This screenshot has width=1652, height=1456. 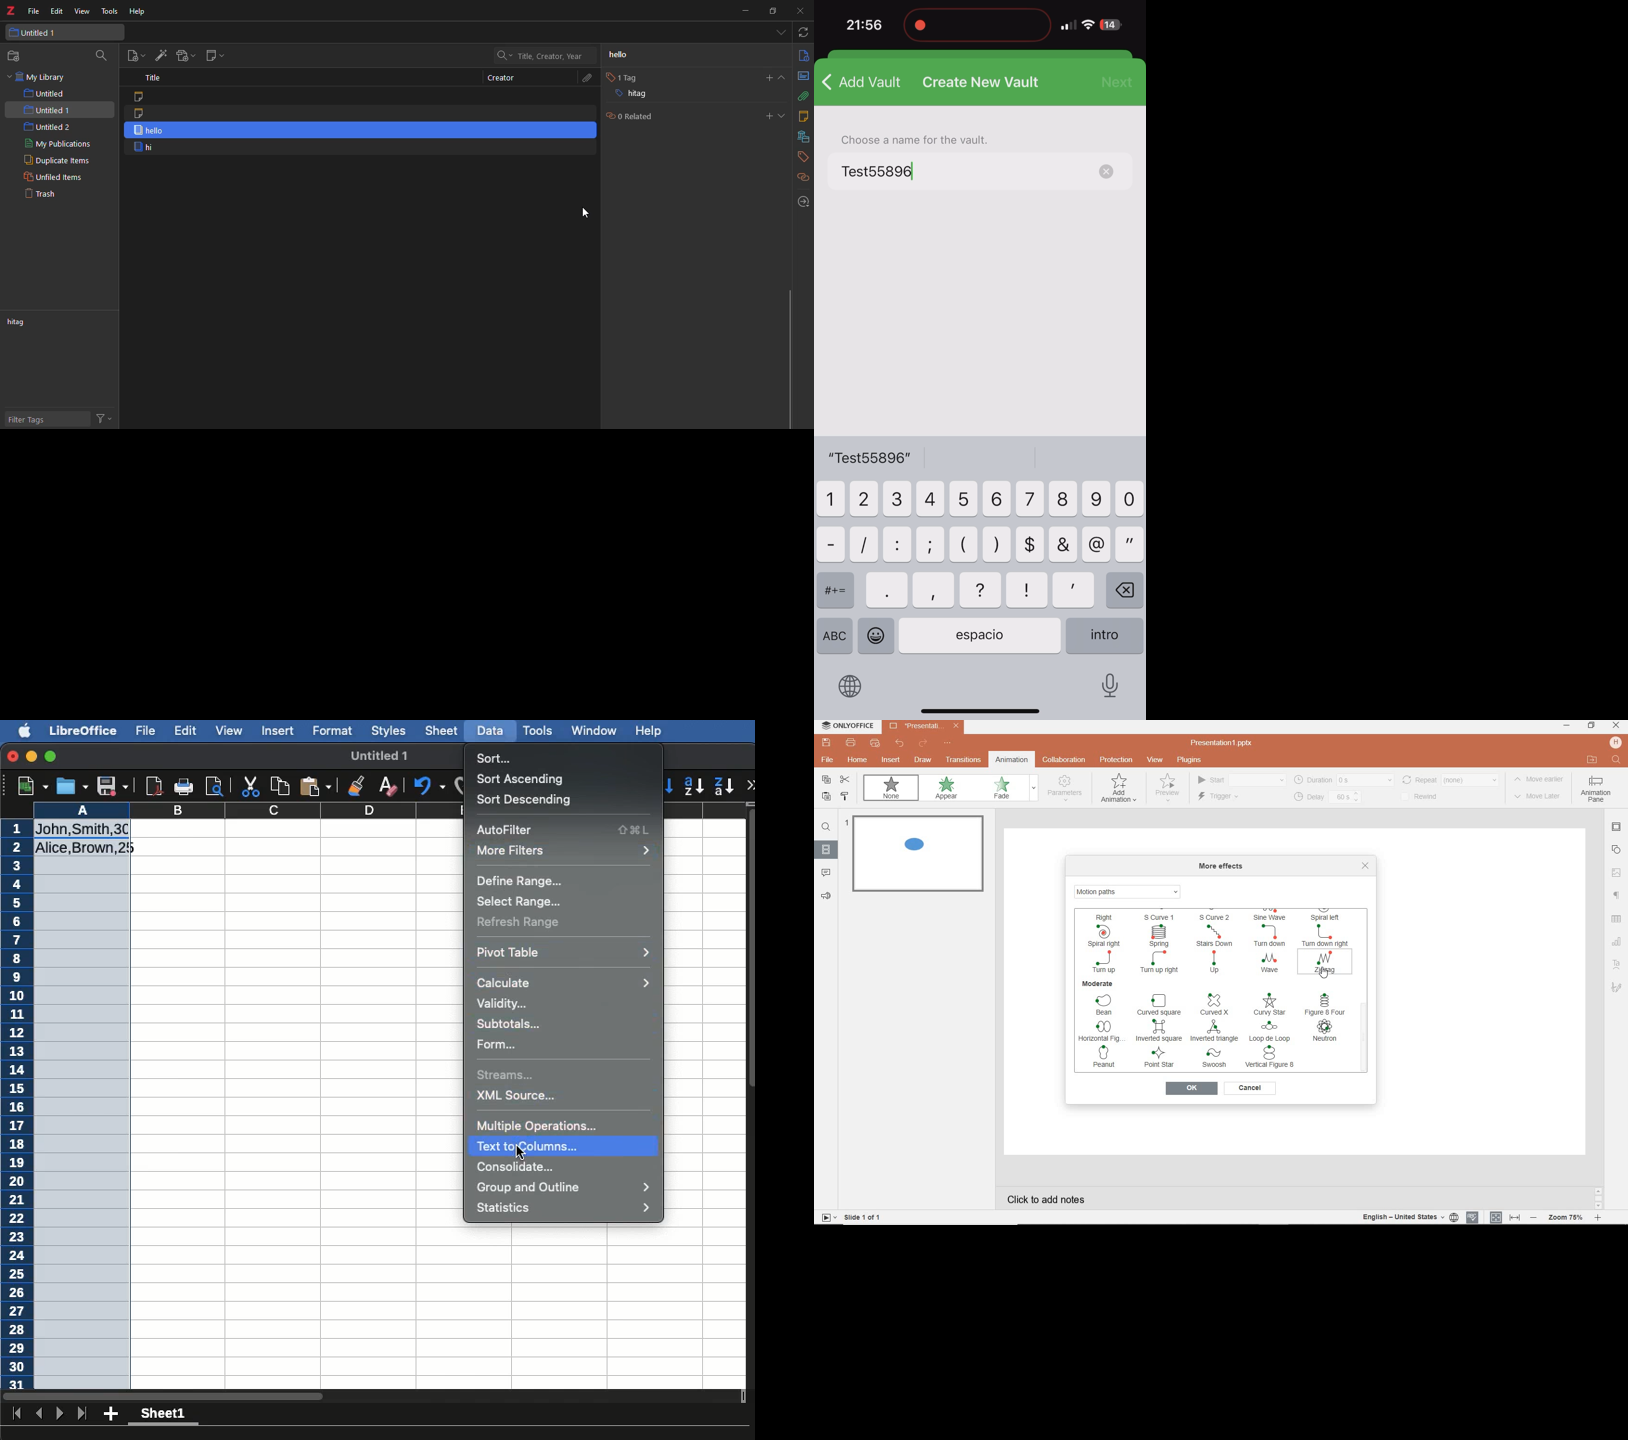 What do you see at coordinates (546, 55) in the screenshot?
I see `search` at bounding box center [546, 55].